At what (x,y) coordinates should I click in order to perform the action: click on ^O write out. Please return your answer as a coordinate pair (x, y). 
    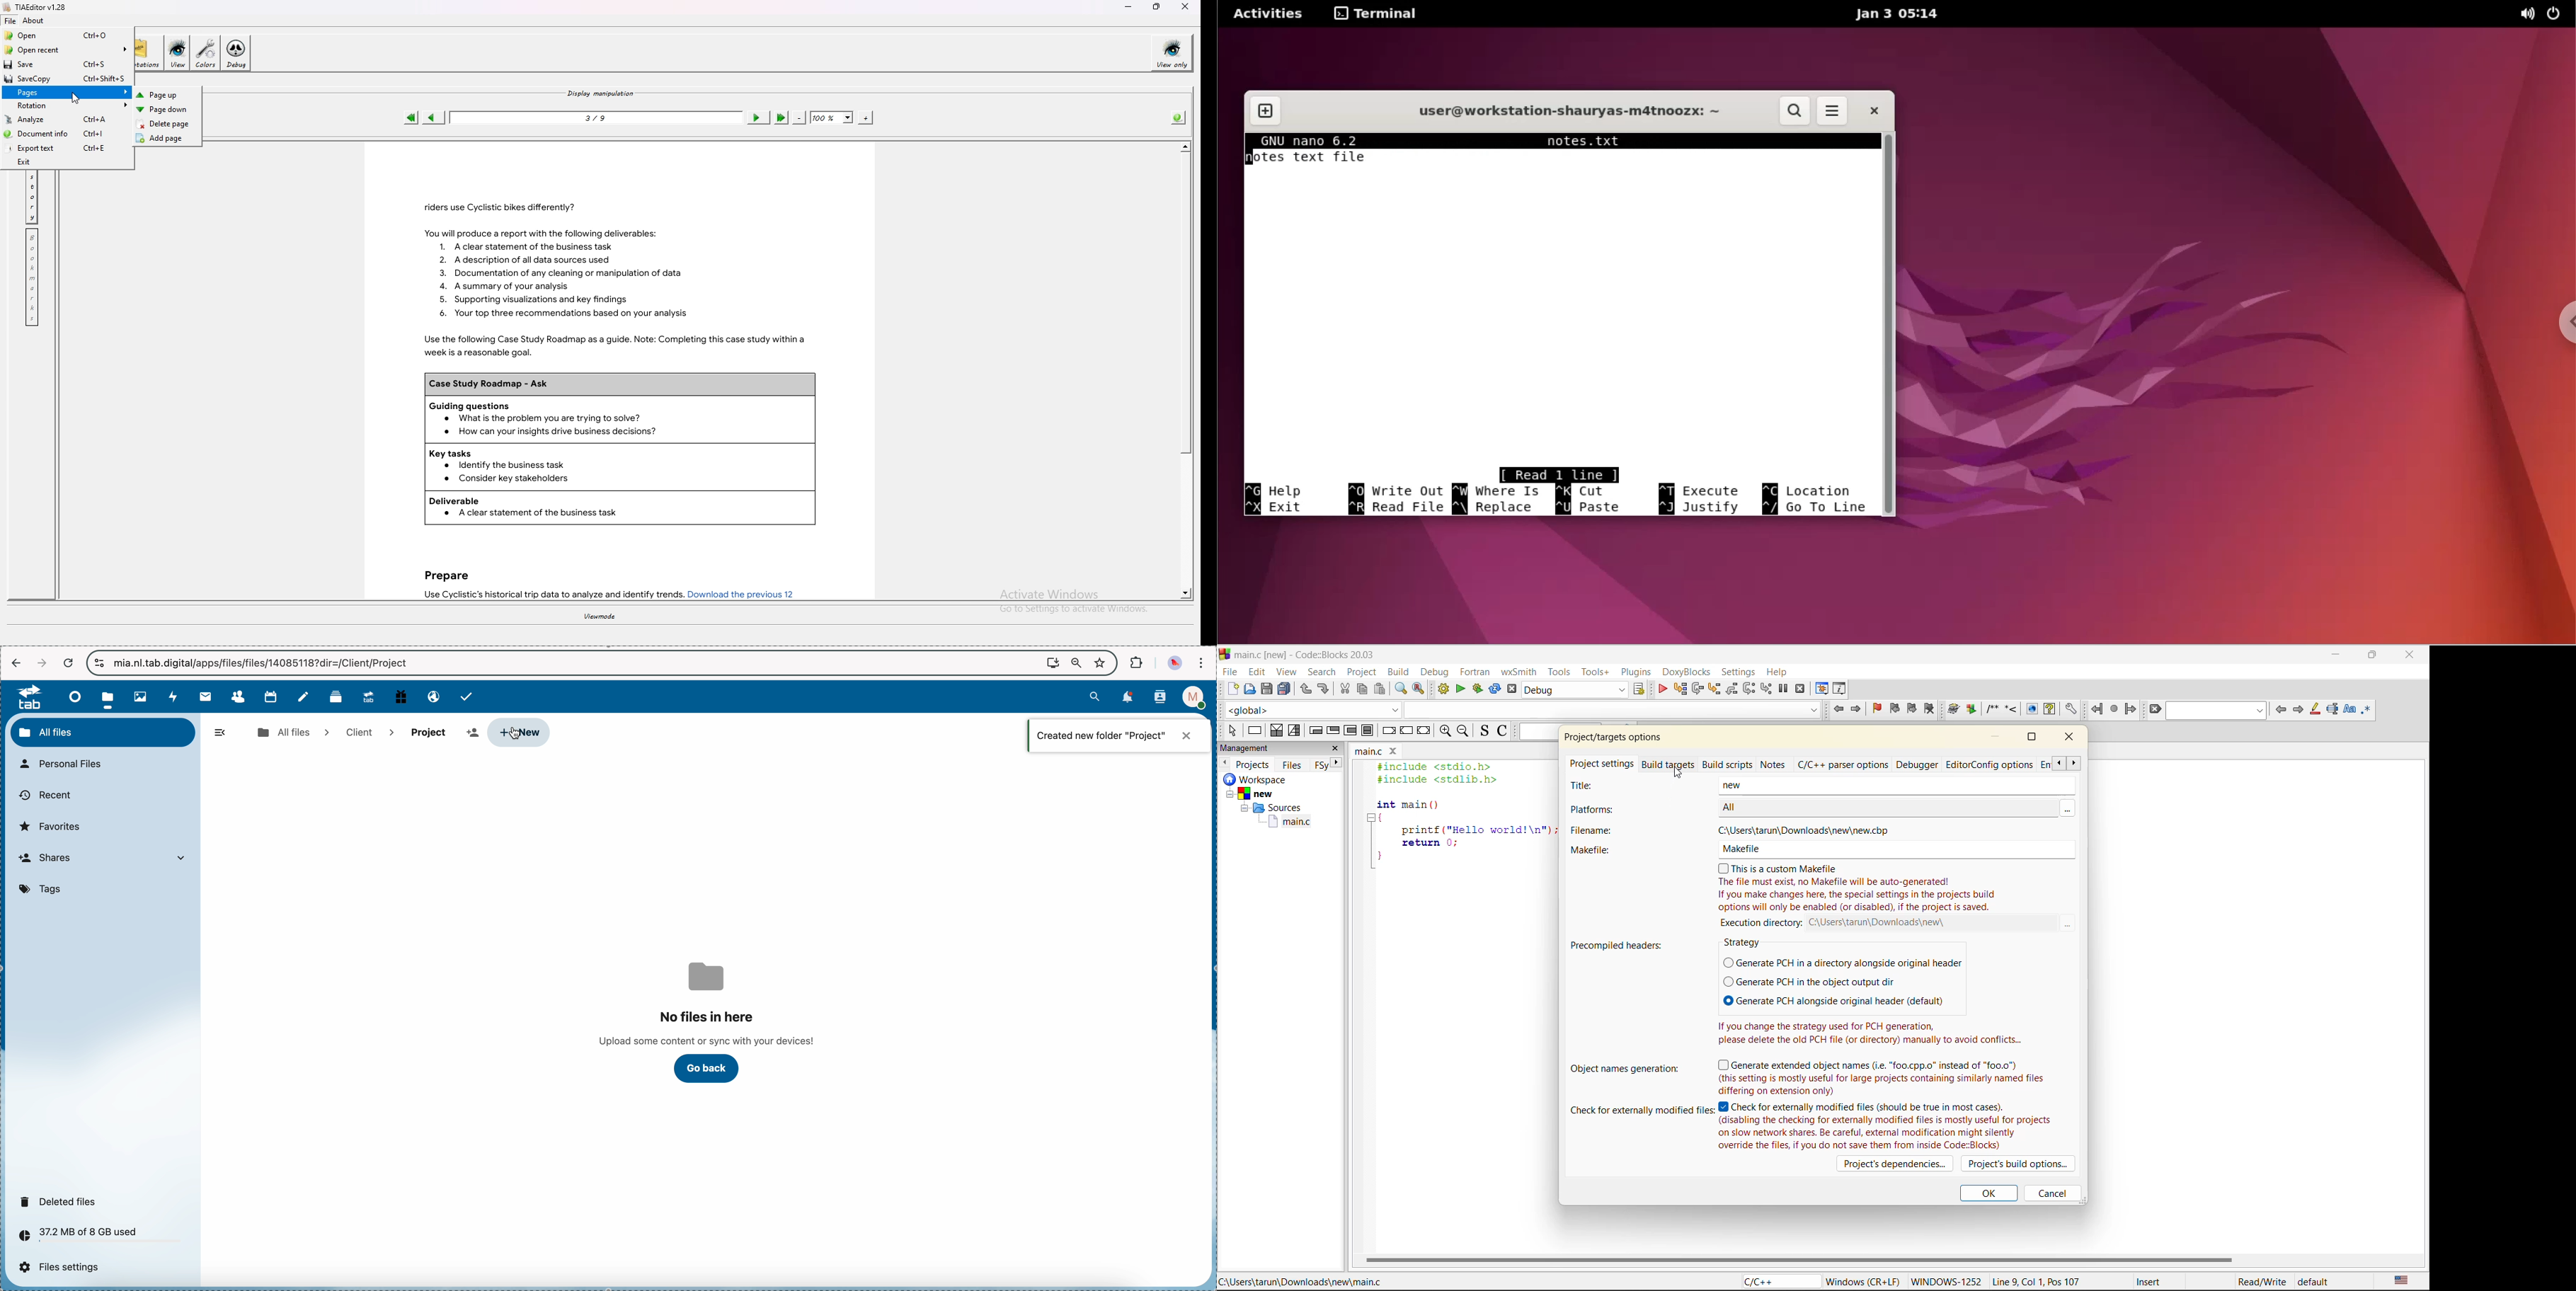
    Looking at the image, I should click on (1399, 490).